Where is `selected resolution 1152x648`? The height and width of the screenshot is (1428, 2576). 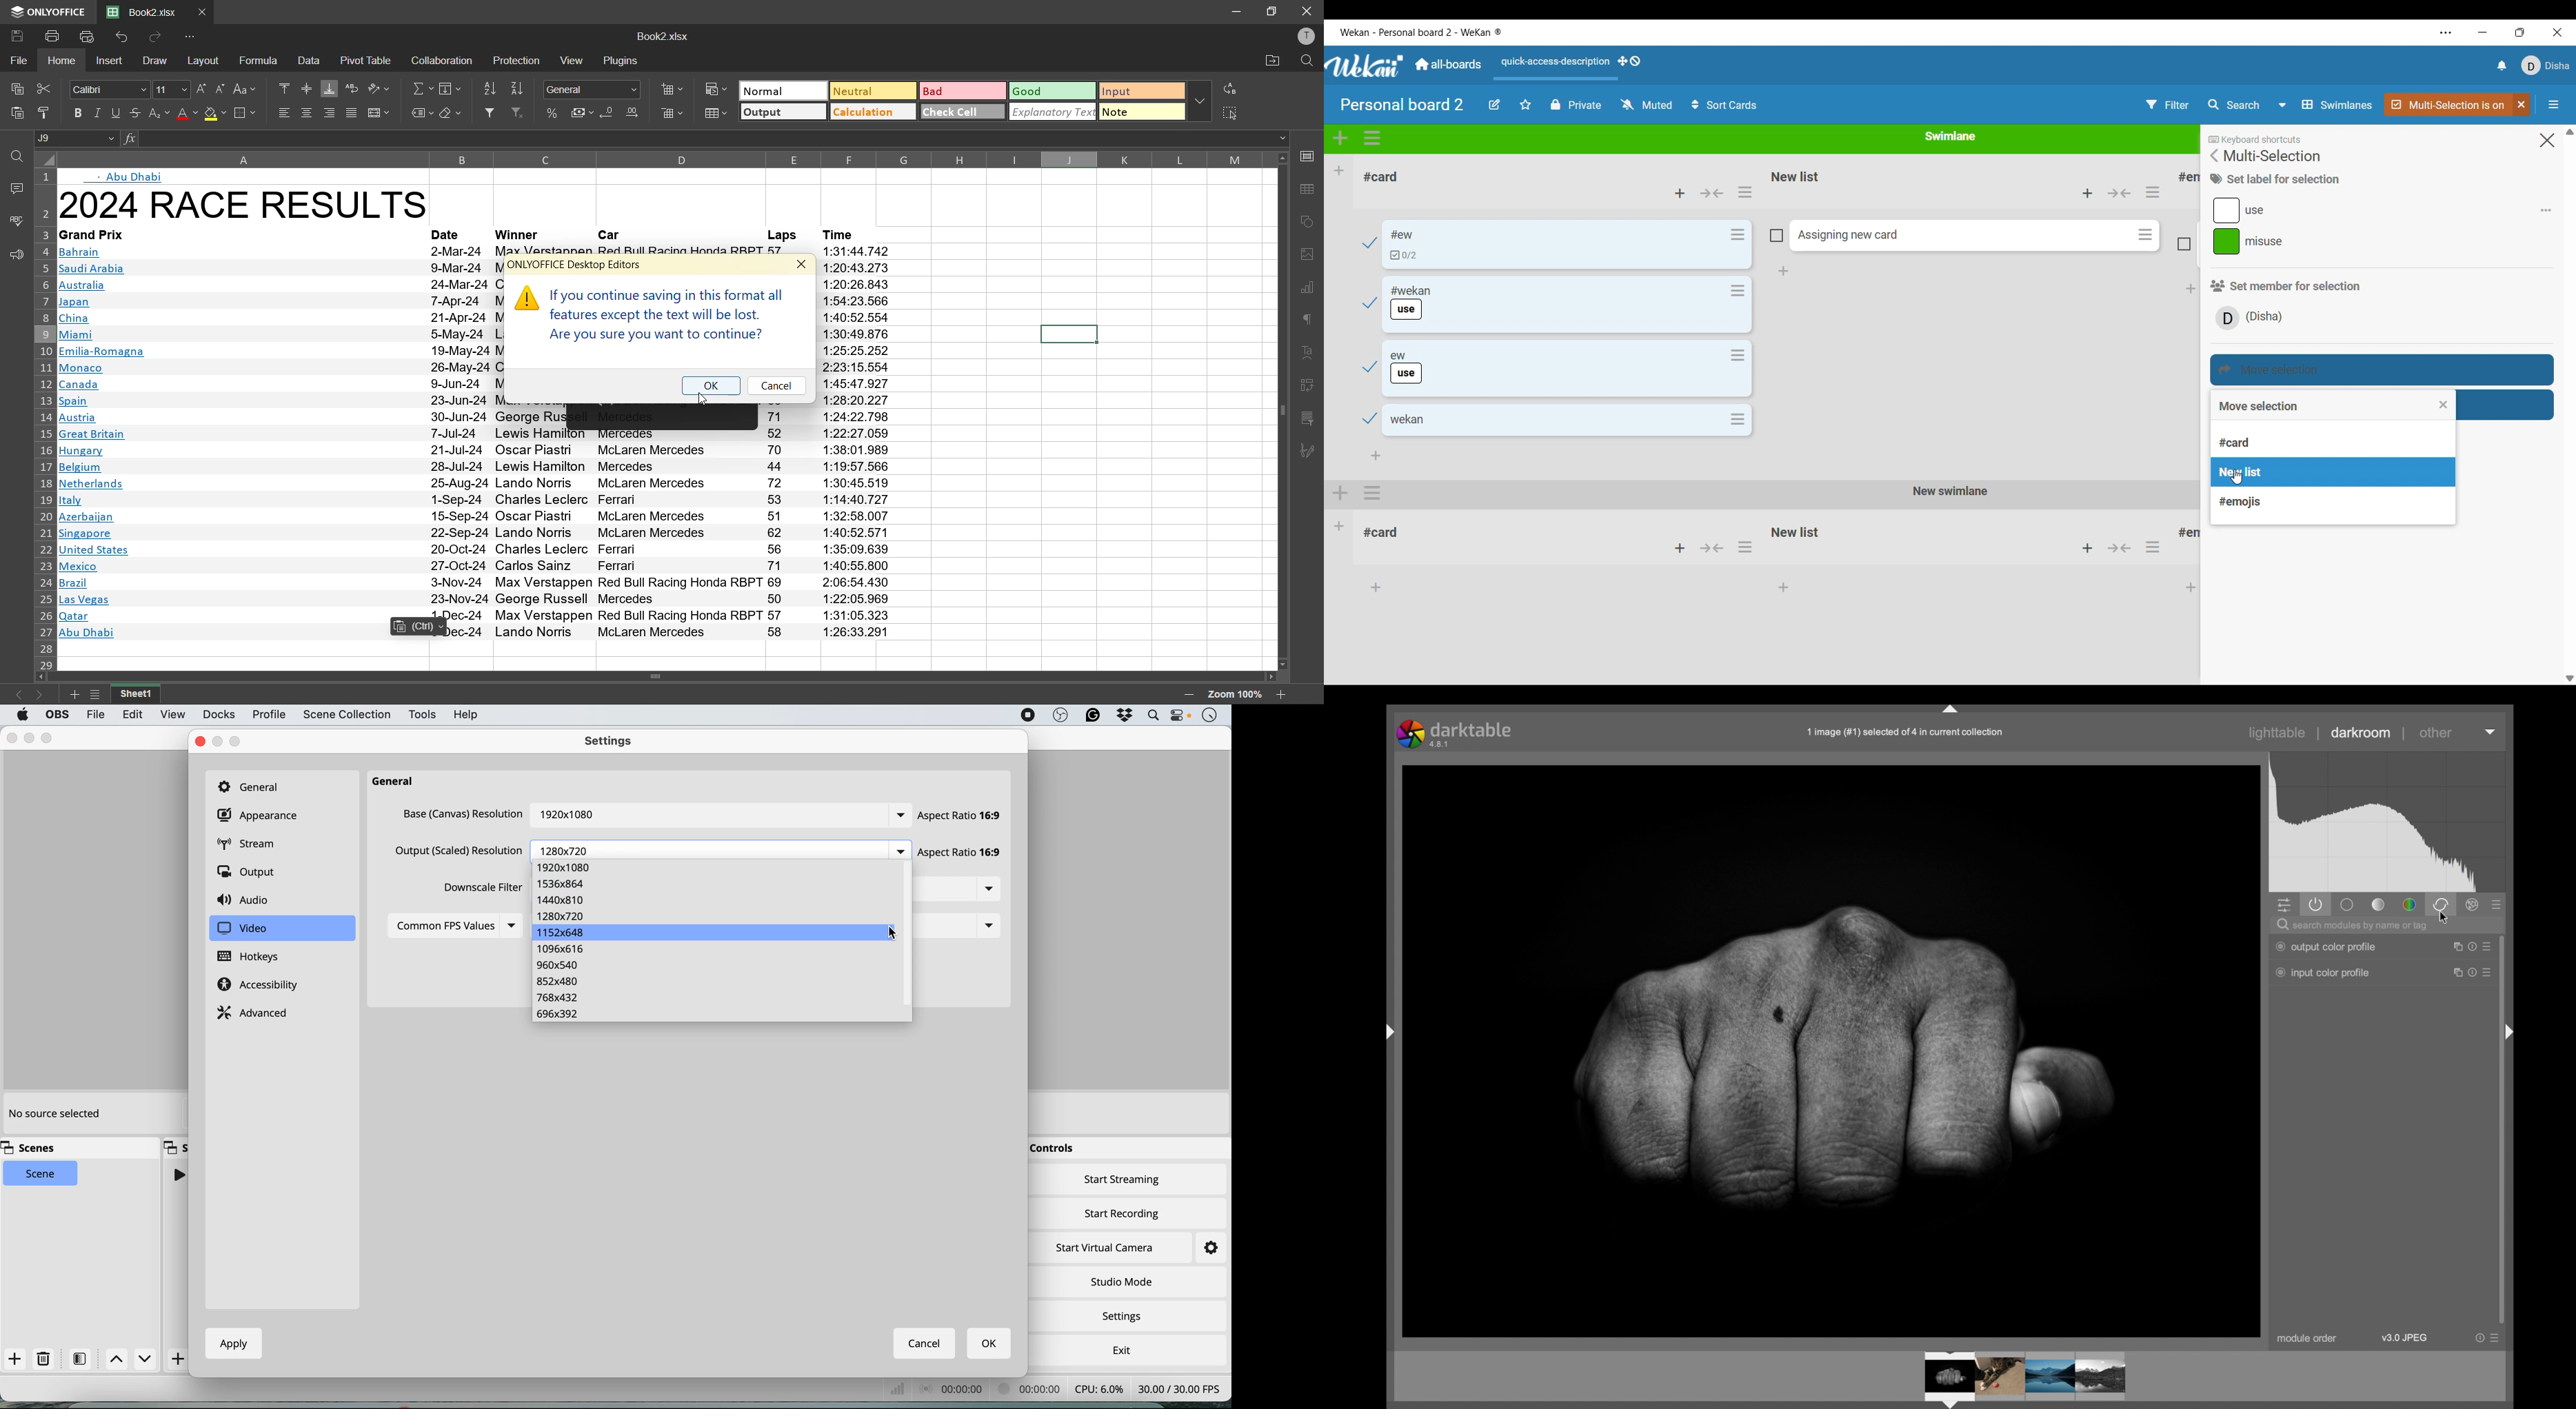
selected resolution 1152x648 is located at coordinates (707, 933).